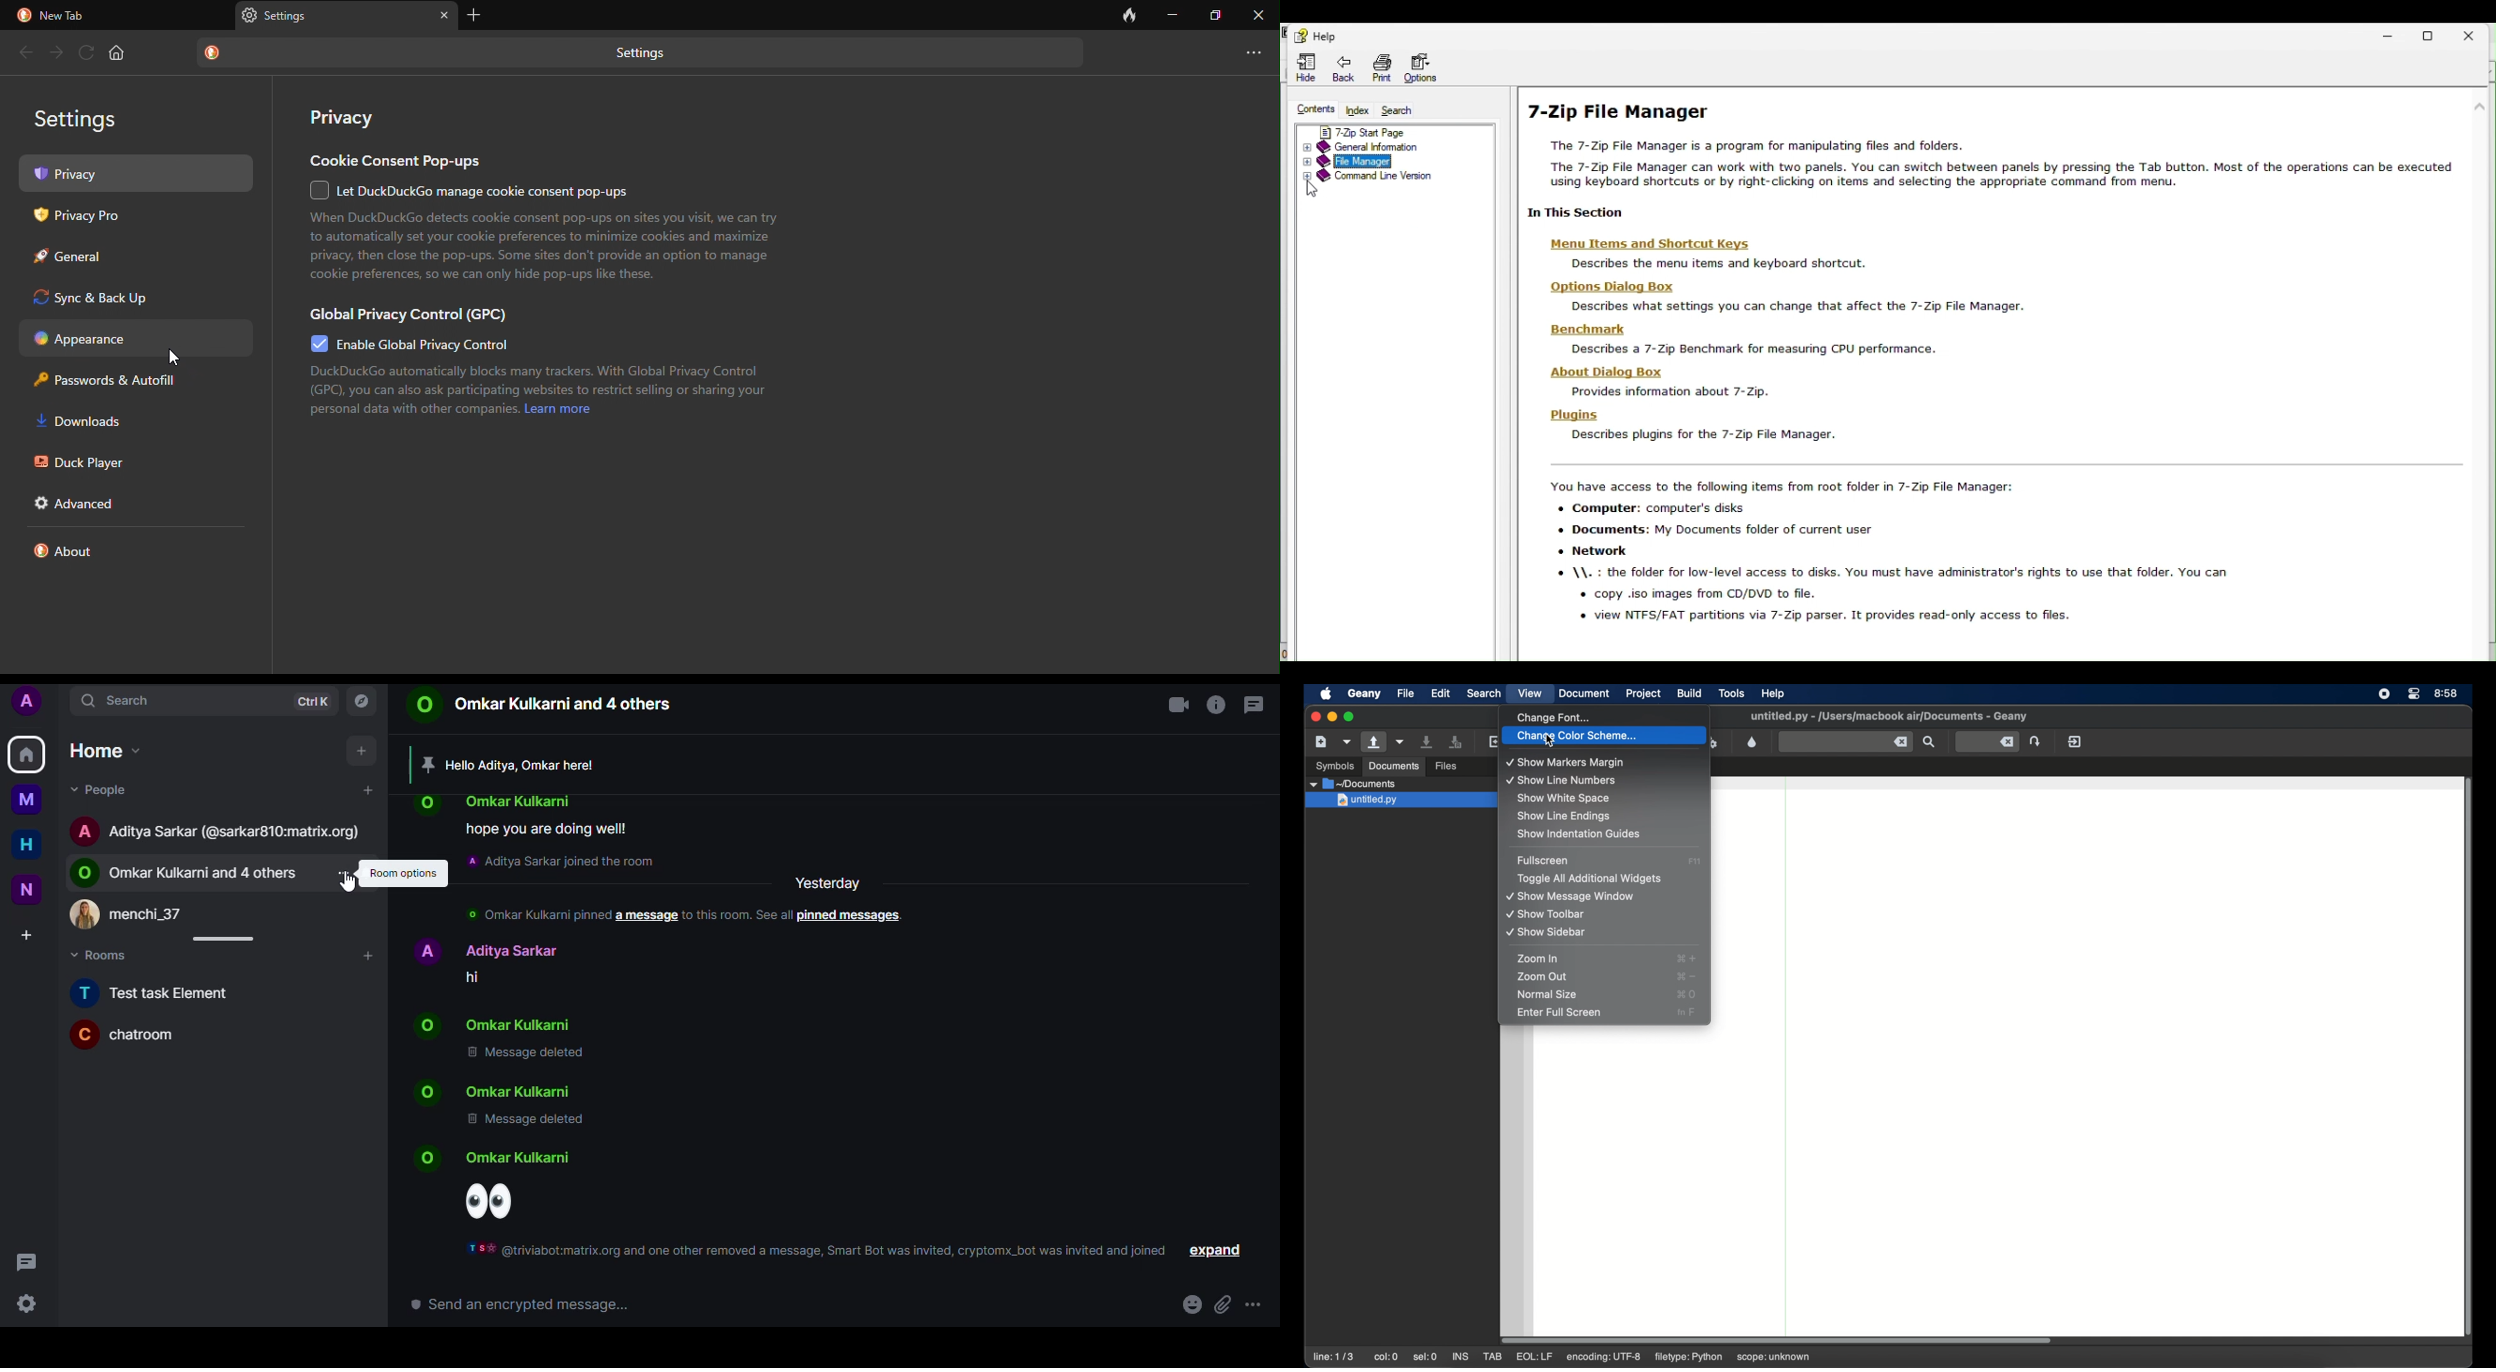 The image size is (2520, 1372). I want to click on jump to the entered line number, so click(2036, 741).